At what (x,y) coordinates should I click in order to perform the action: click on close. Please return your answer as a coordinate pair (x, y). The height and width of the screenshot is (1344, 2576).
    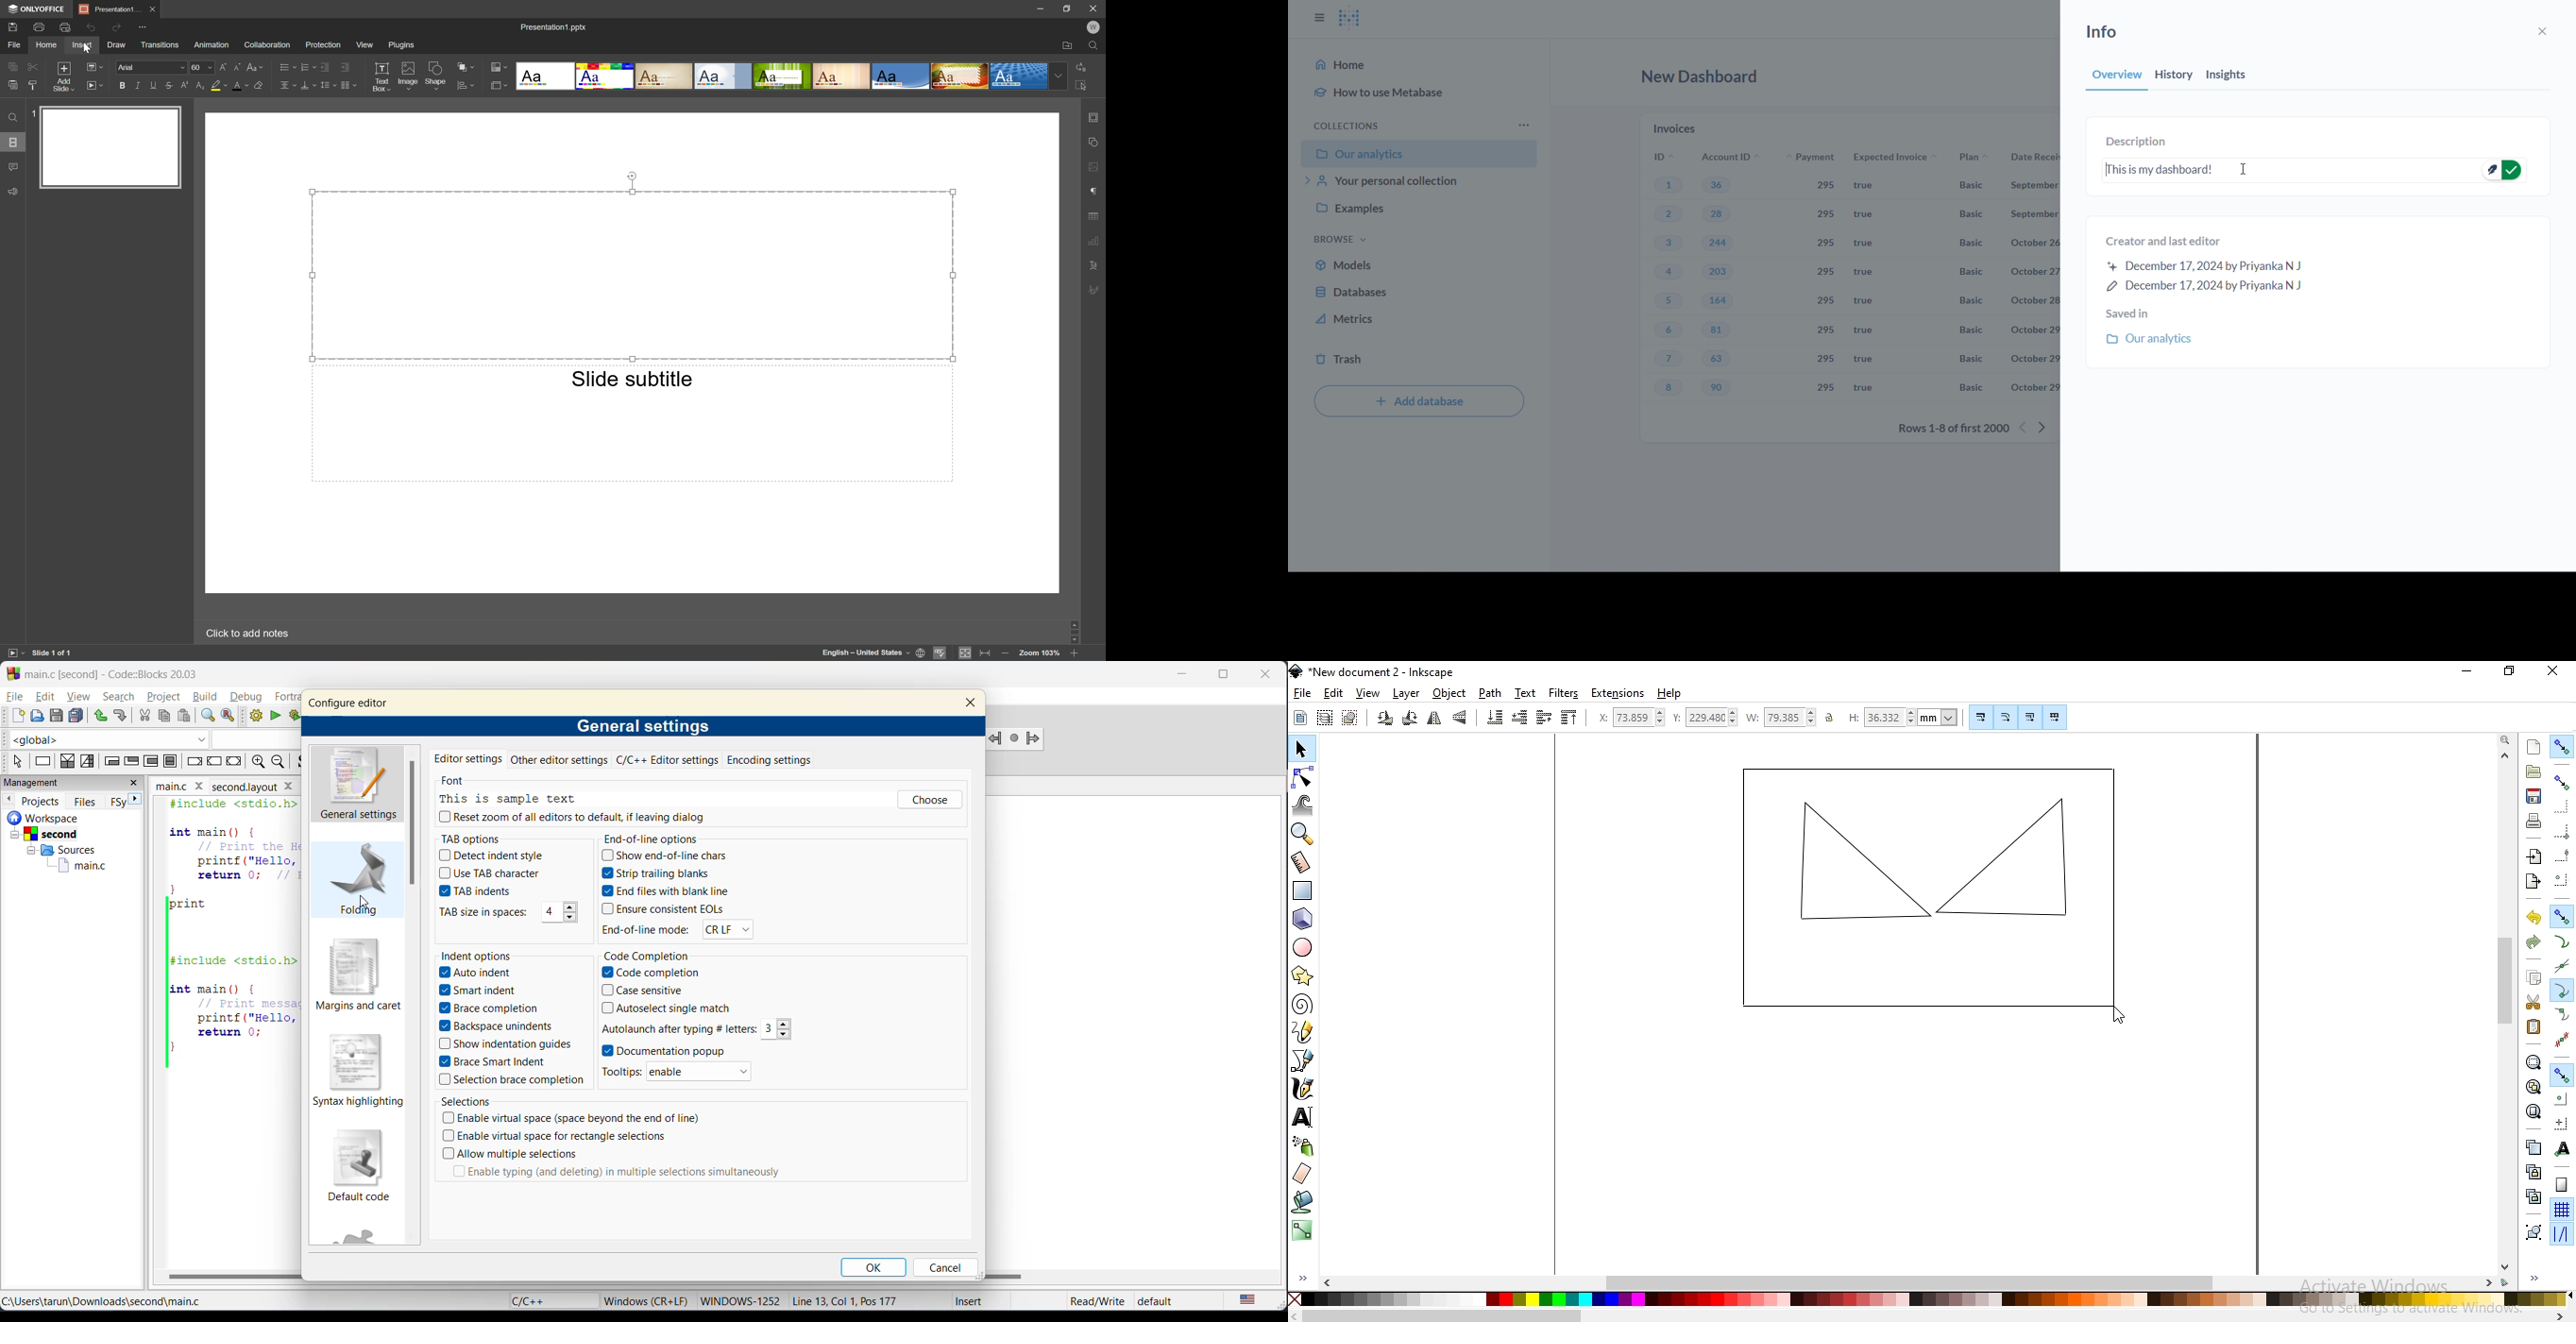
    Looking at the image, I should click on (972, 705).